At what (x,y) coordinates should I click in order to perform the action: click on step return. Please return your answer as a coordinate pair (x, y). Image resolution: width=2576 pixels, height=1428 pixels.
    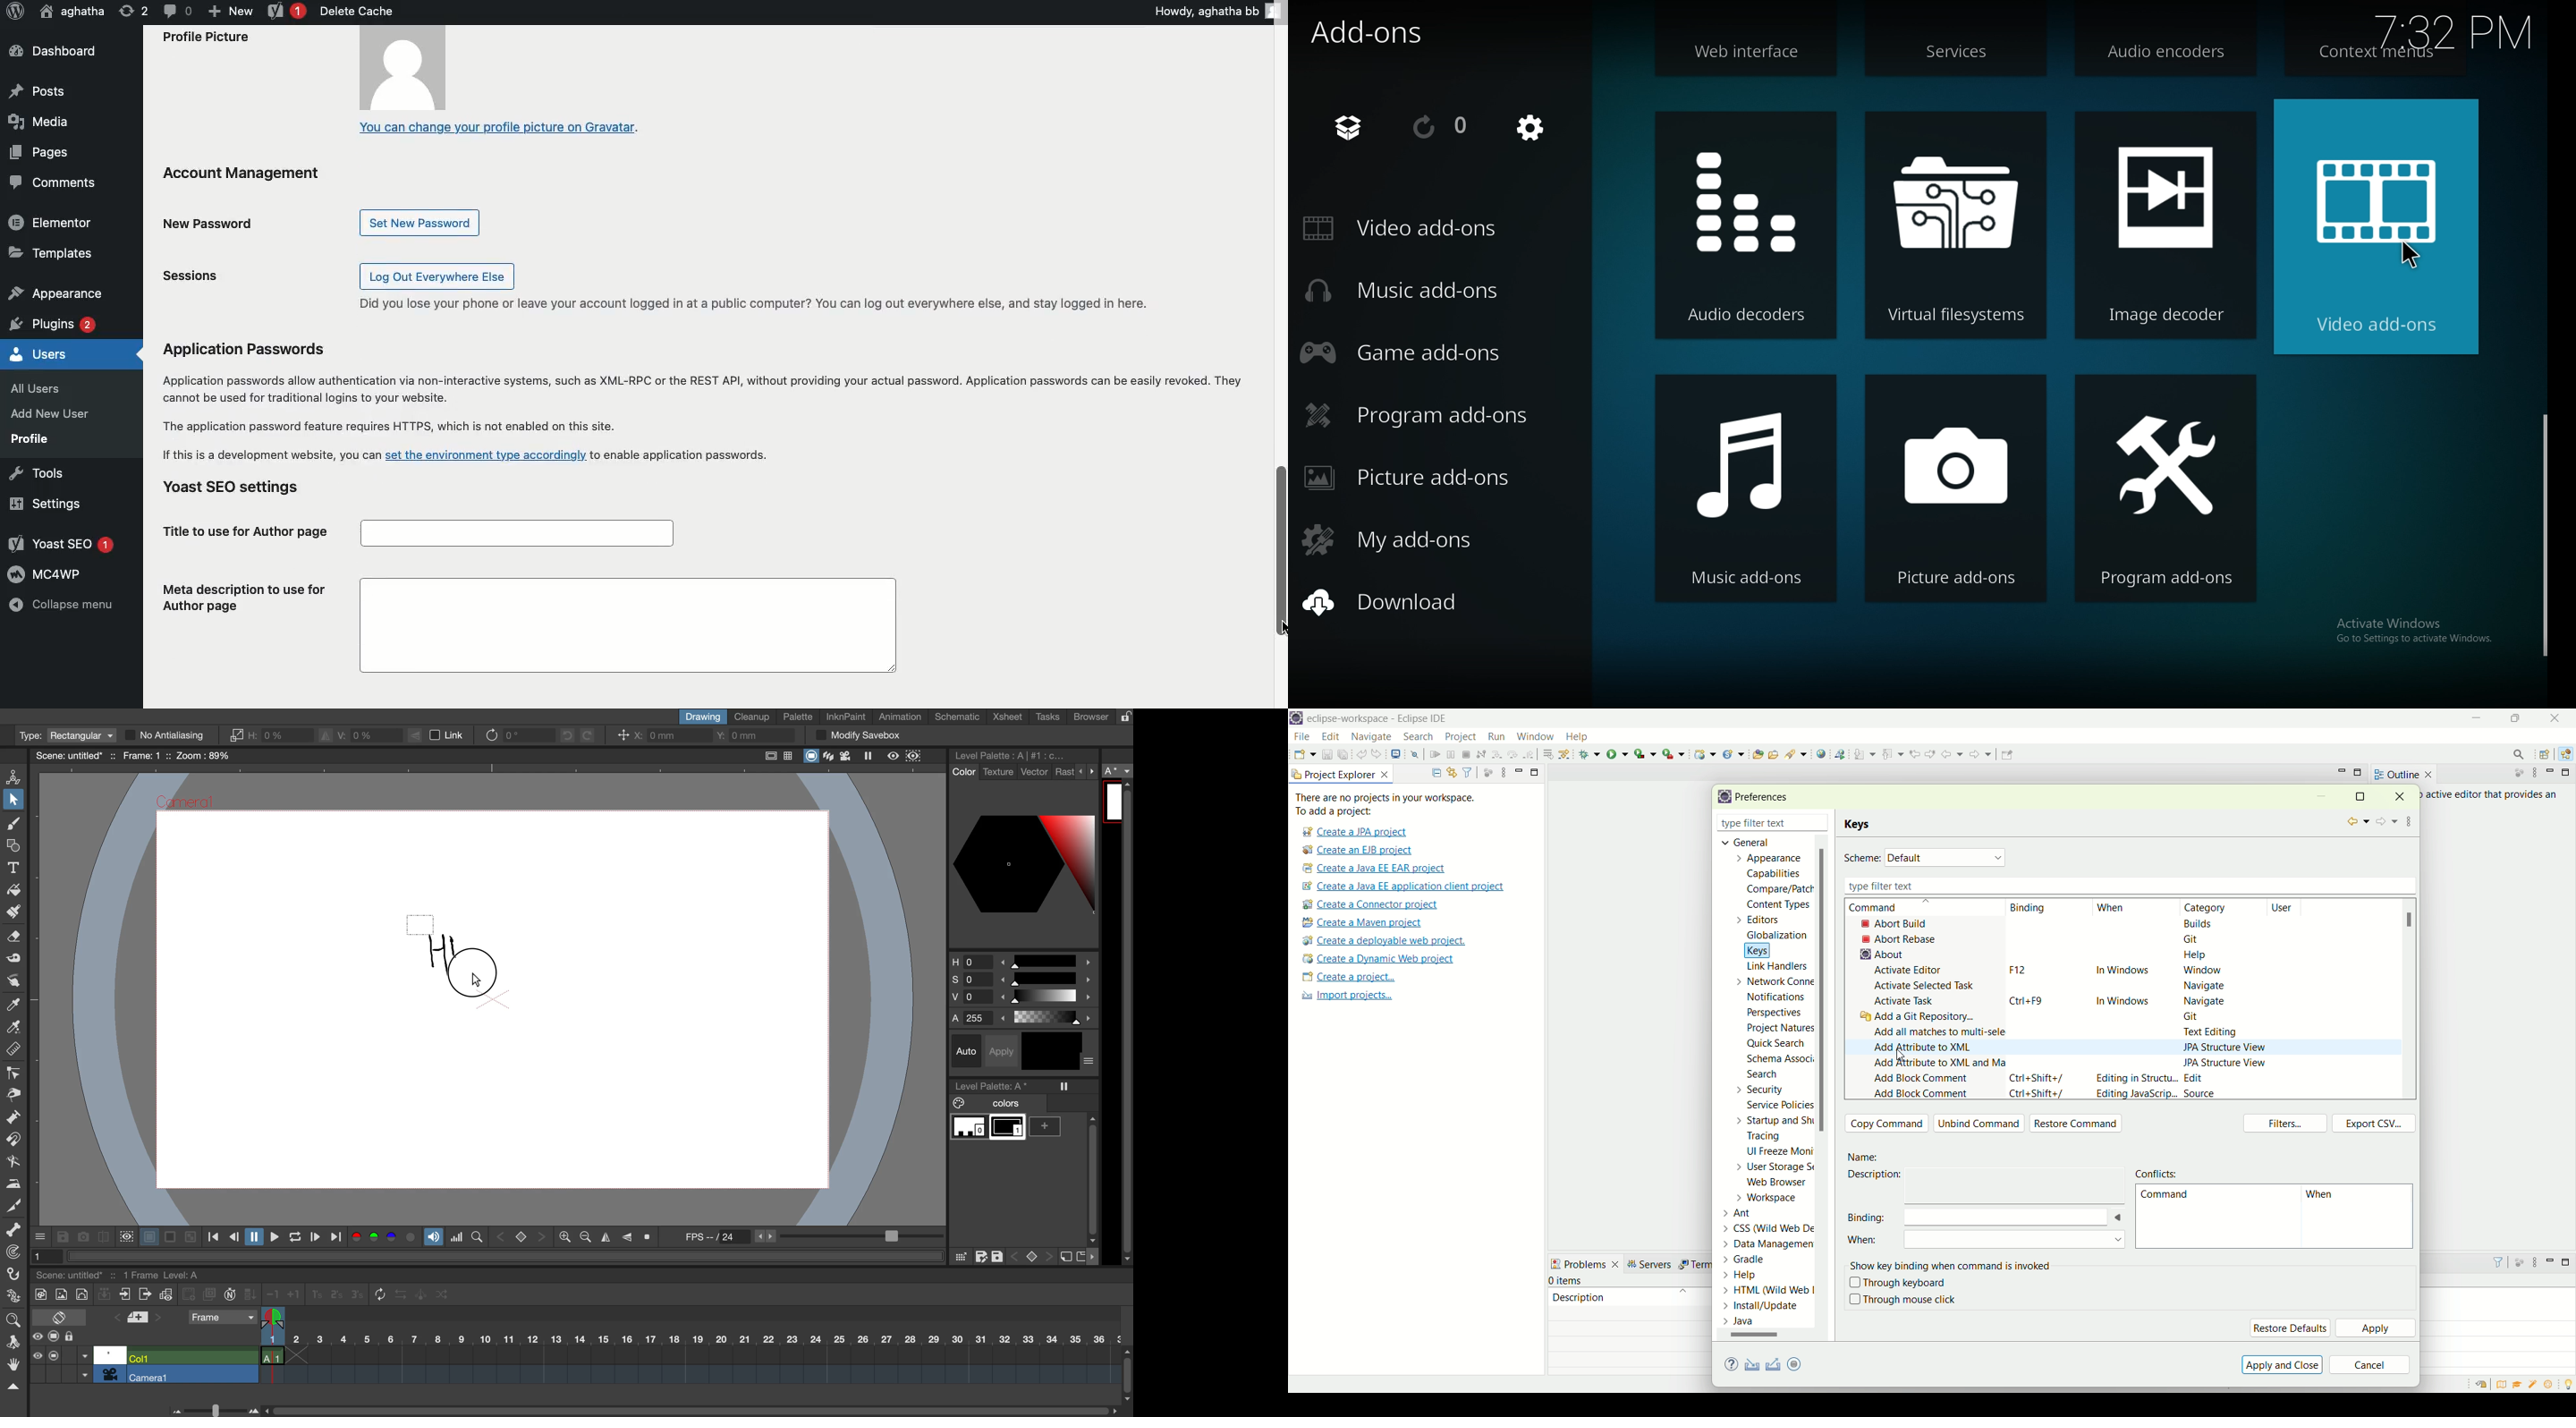
    Looking at the image, I should click on (1531, 753).